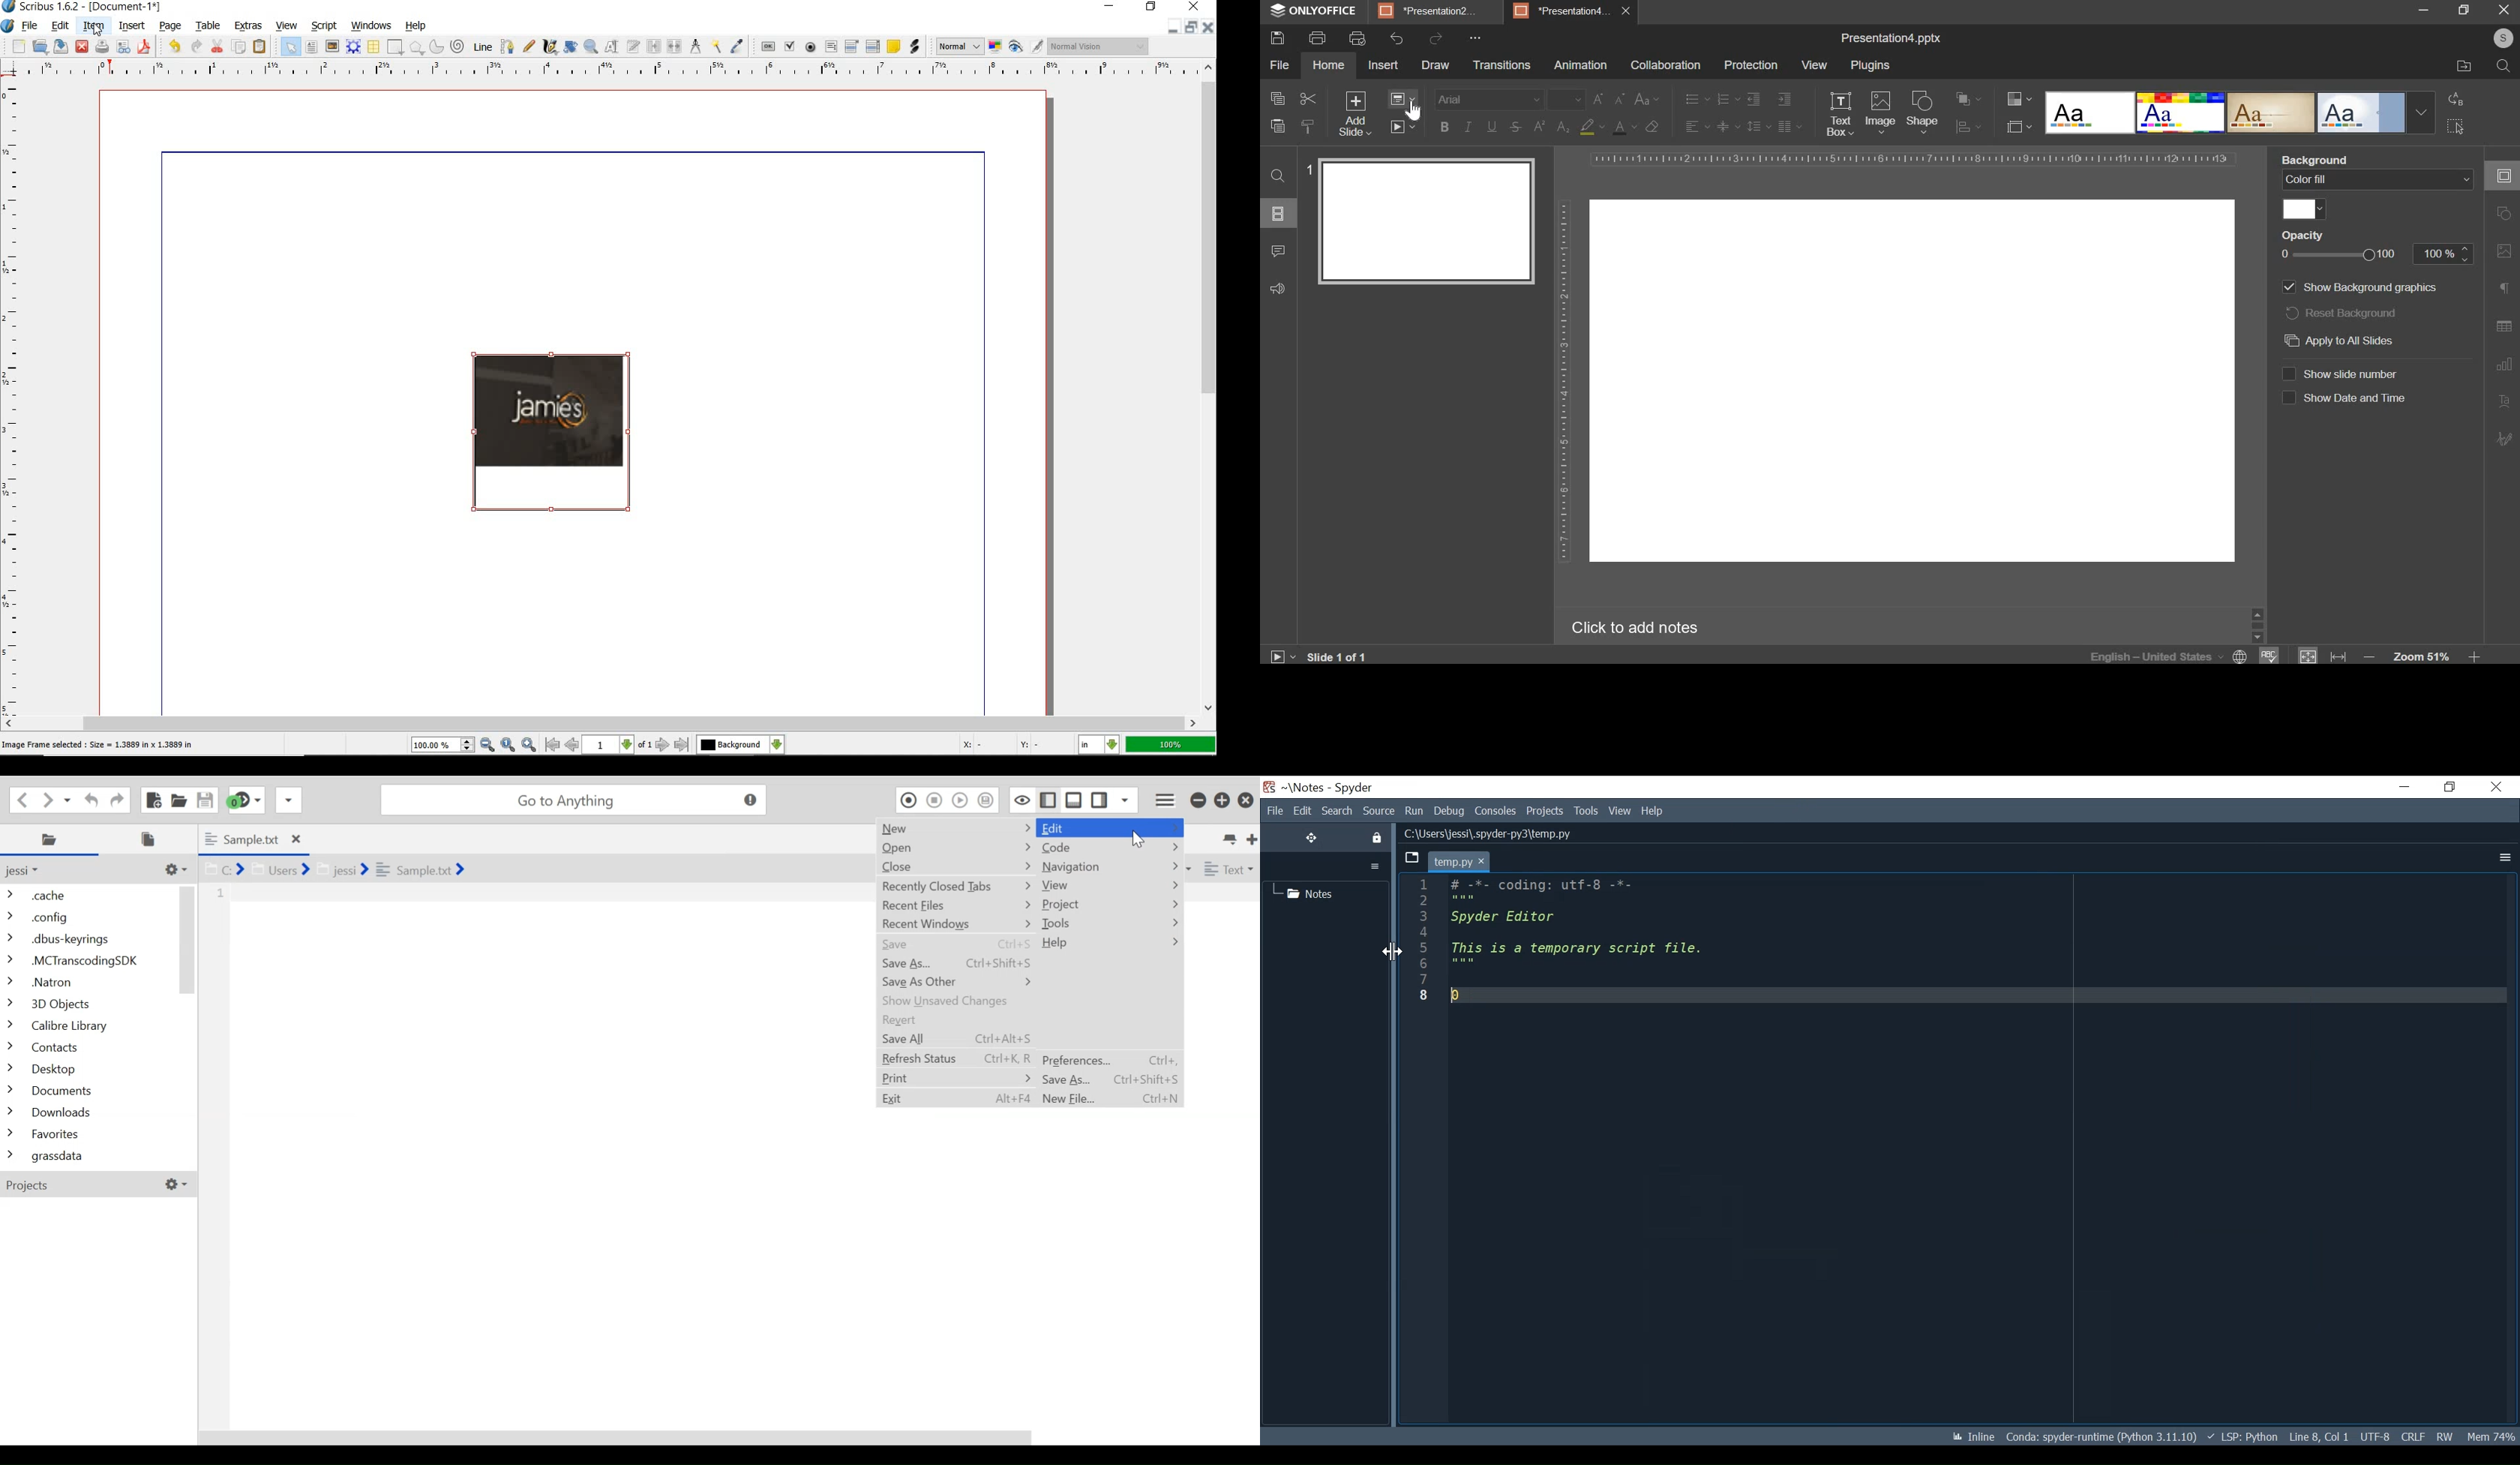 The height and width of the screenshot is (1484, 2520). I want to click on Zoom In, so click(529, 745).